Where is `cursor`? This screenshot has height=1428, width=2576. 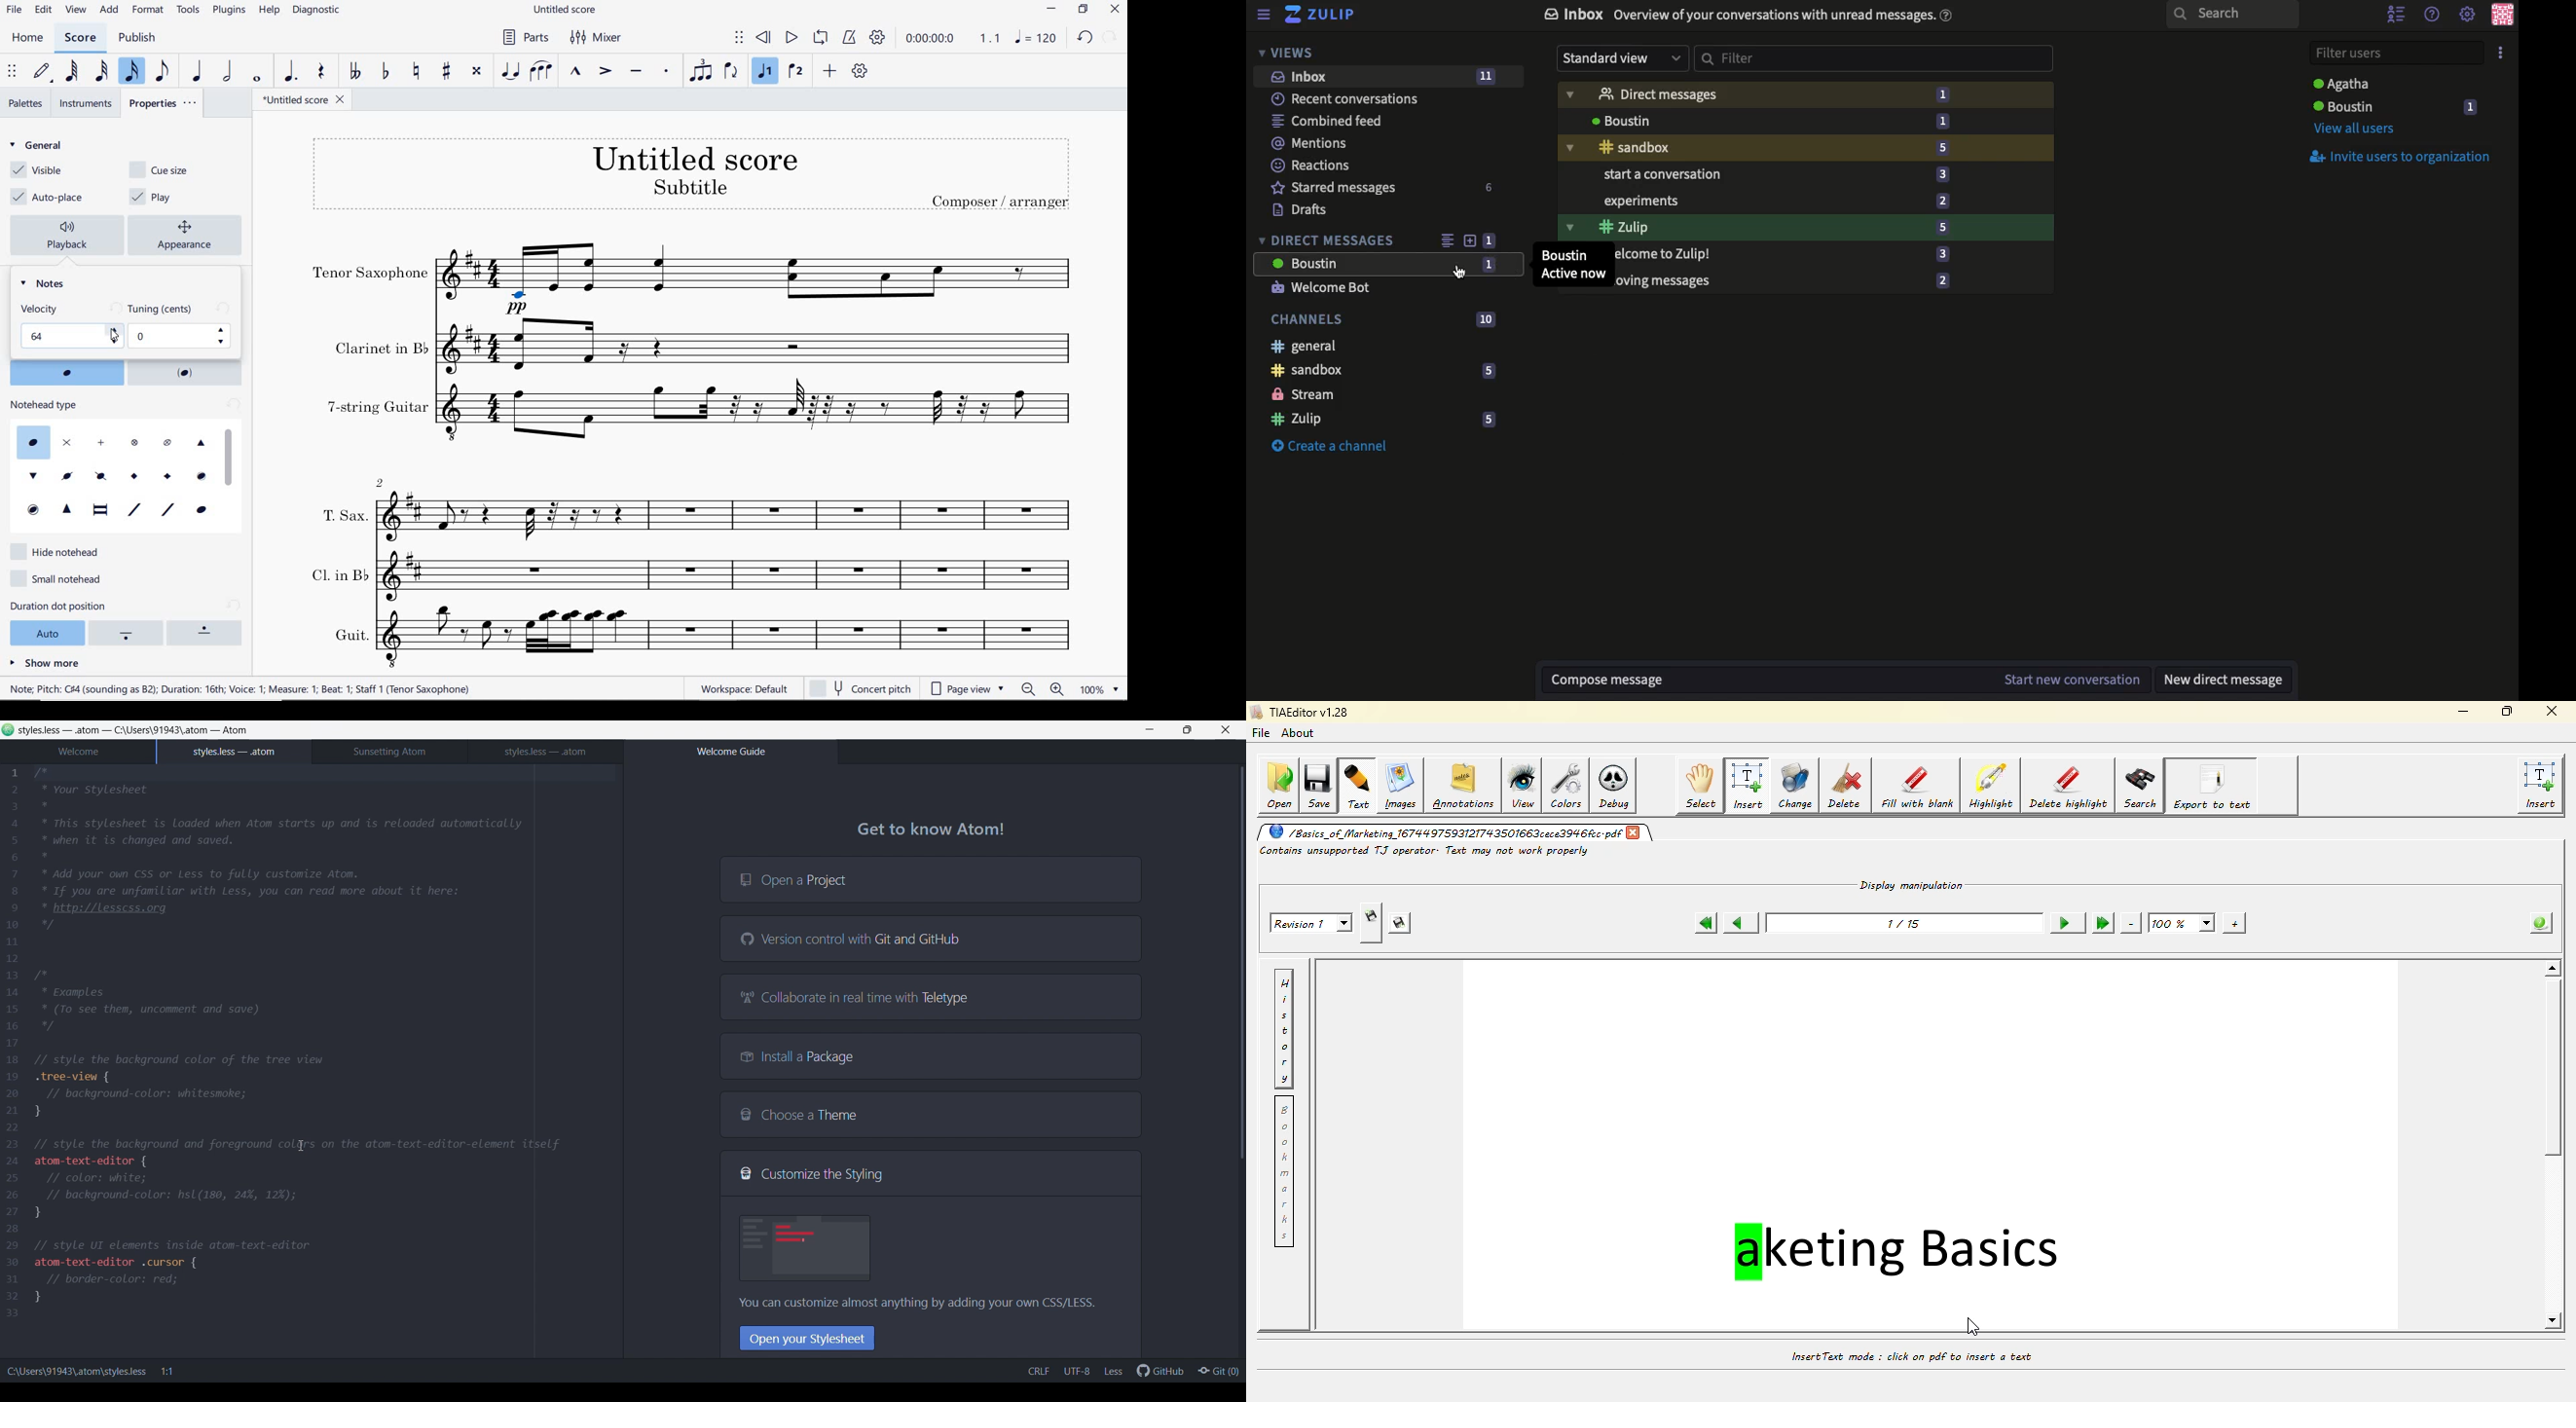 cursor is located at coordinates (230, 456).